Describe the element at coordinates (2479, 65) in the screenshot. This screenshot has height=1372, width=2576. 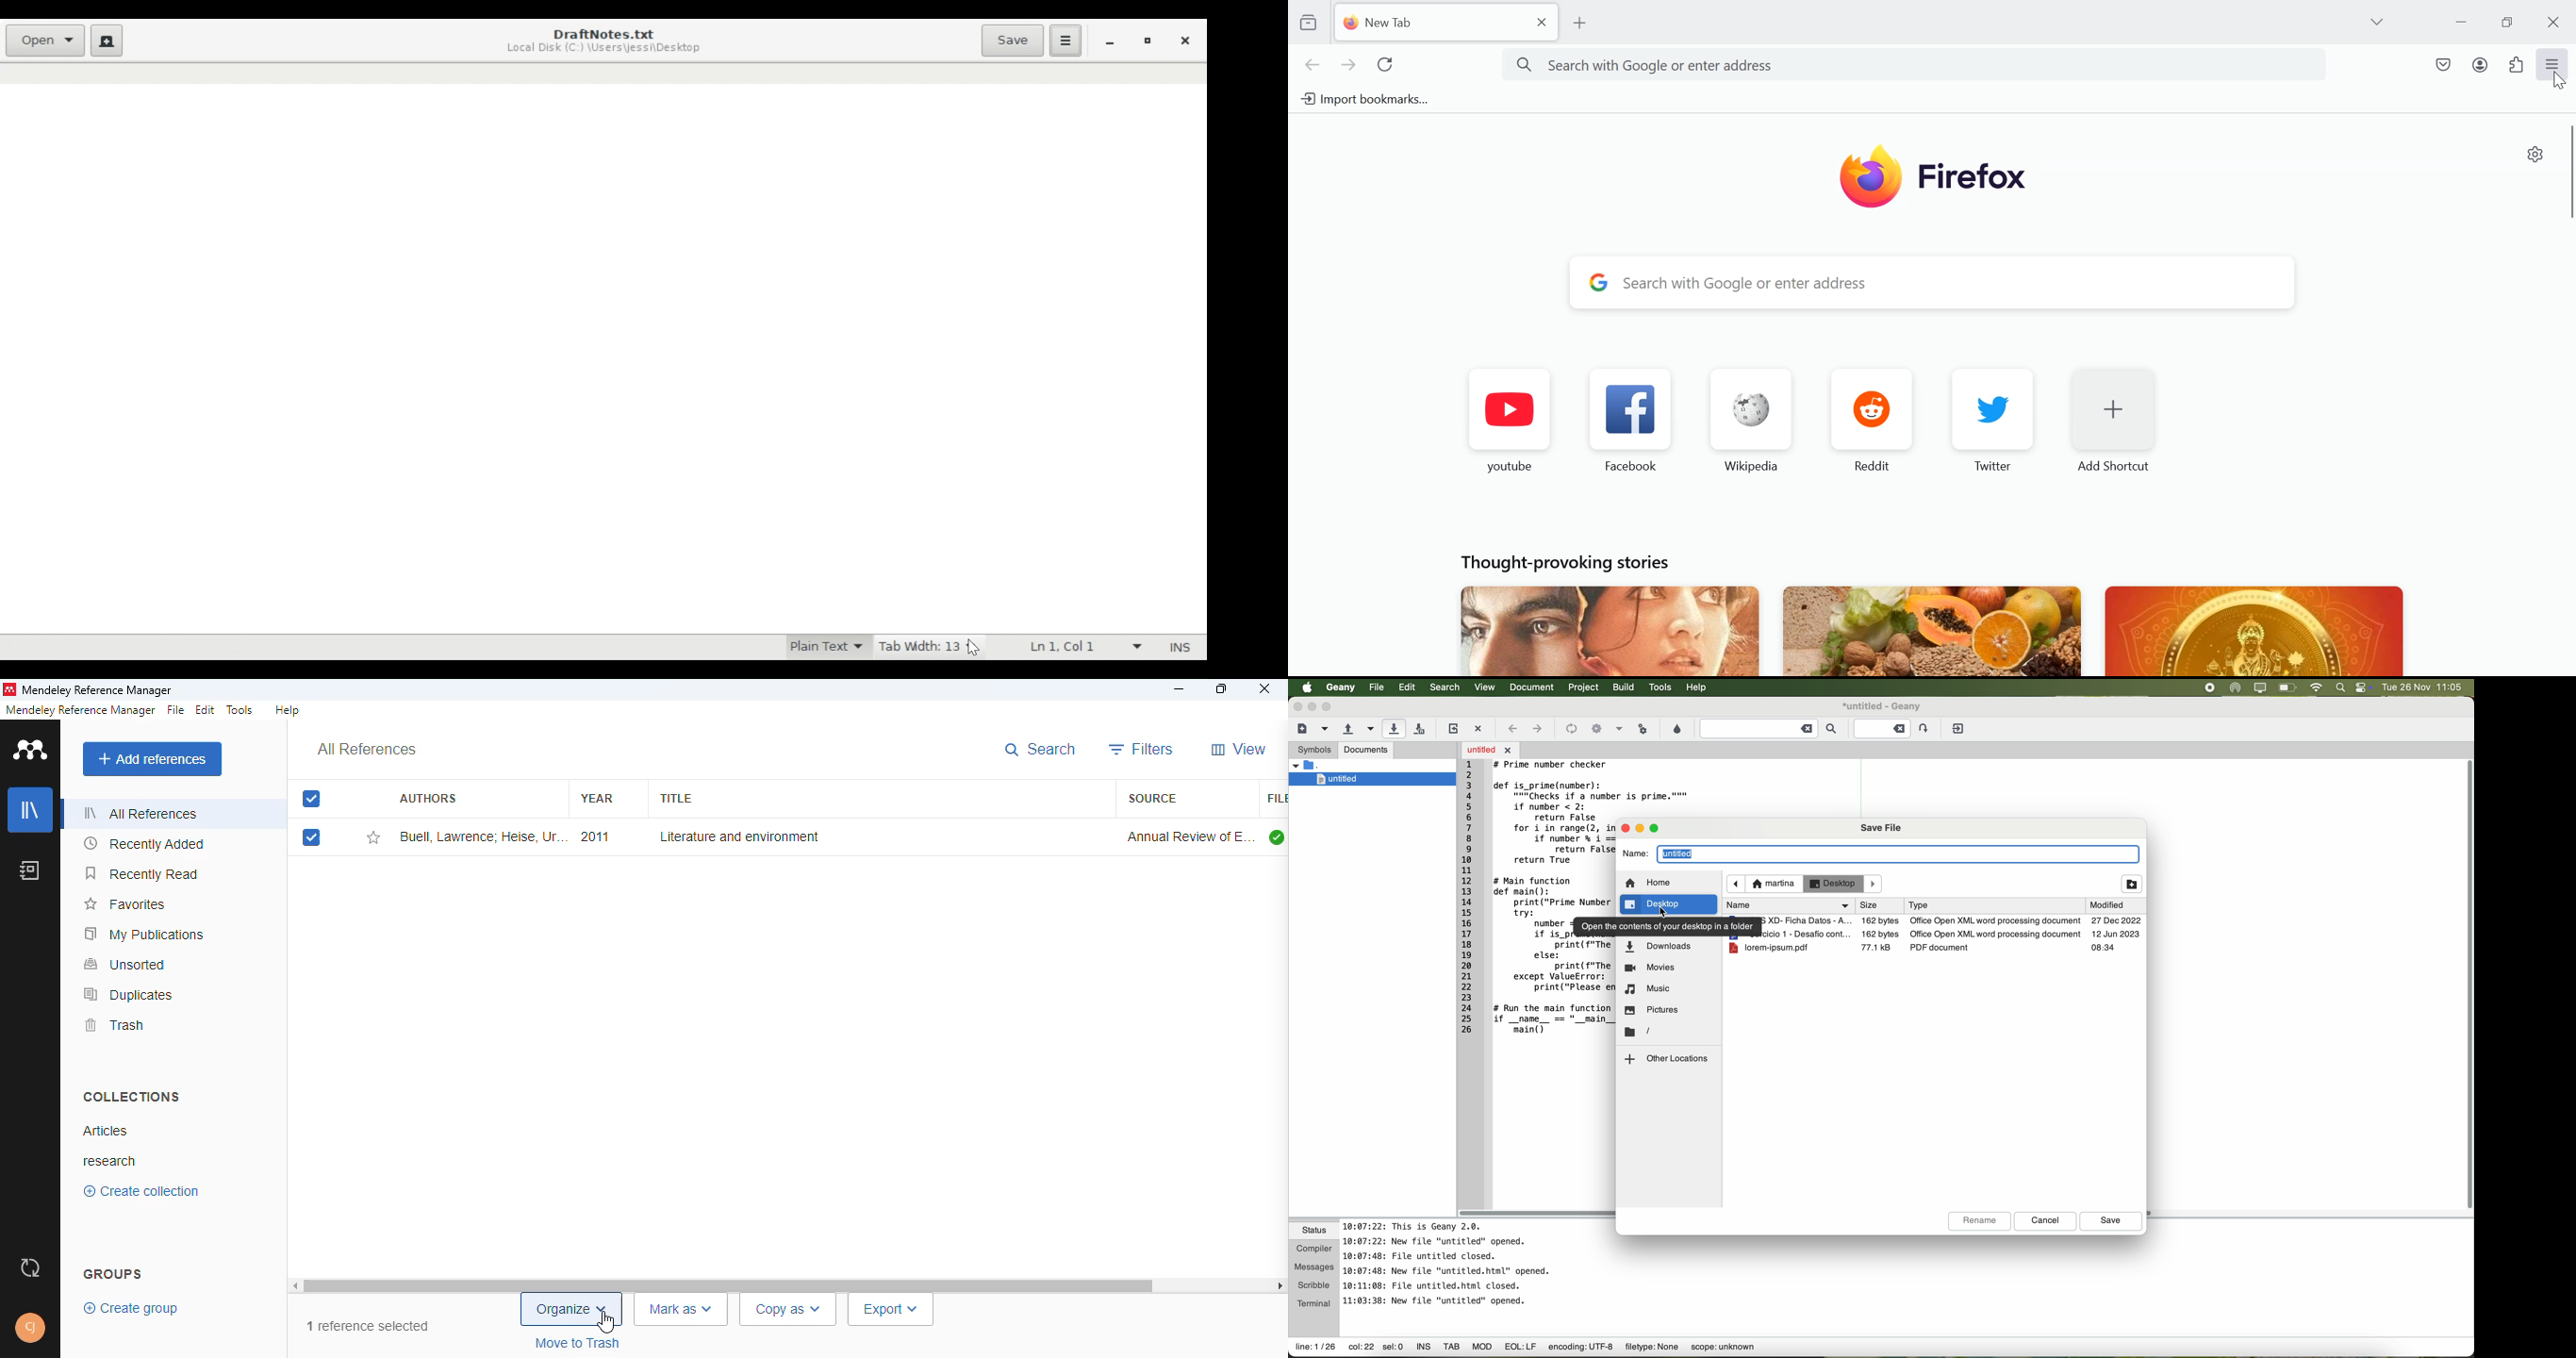
I see `Account` at that location.